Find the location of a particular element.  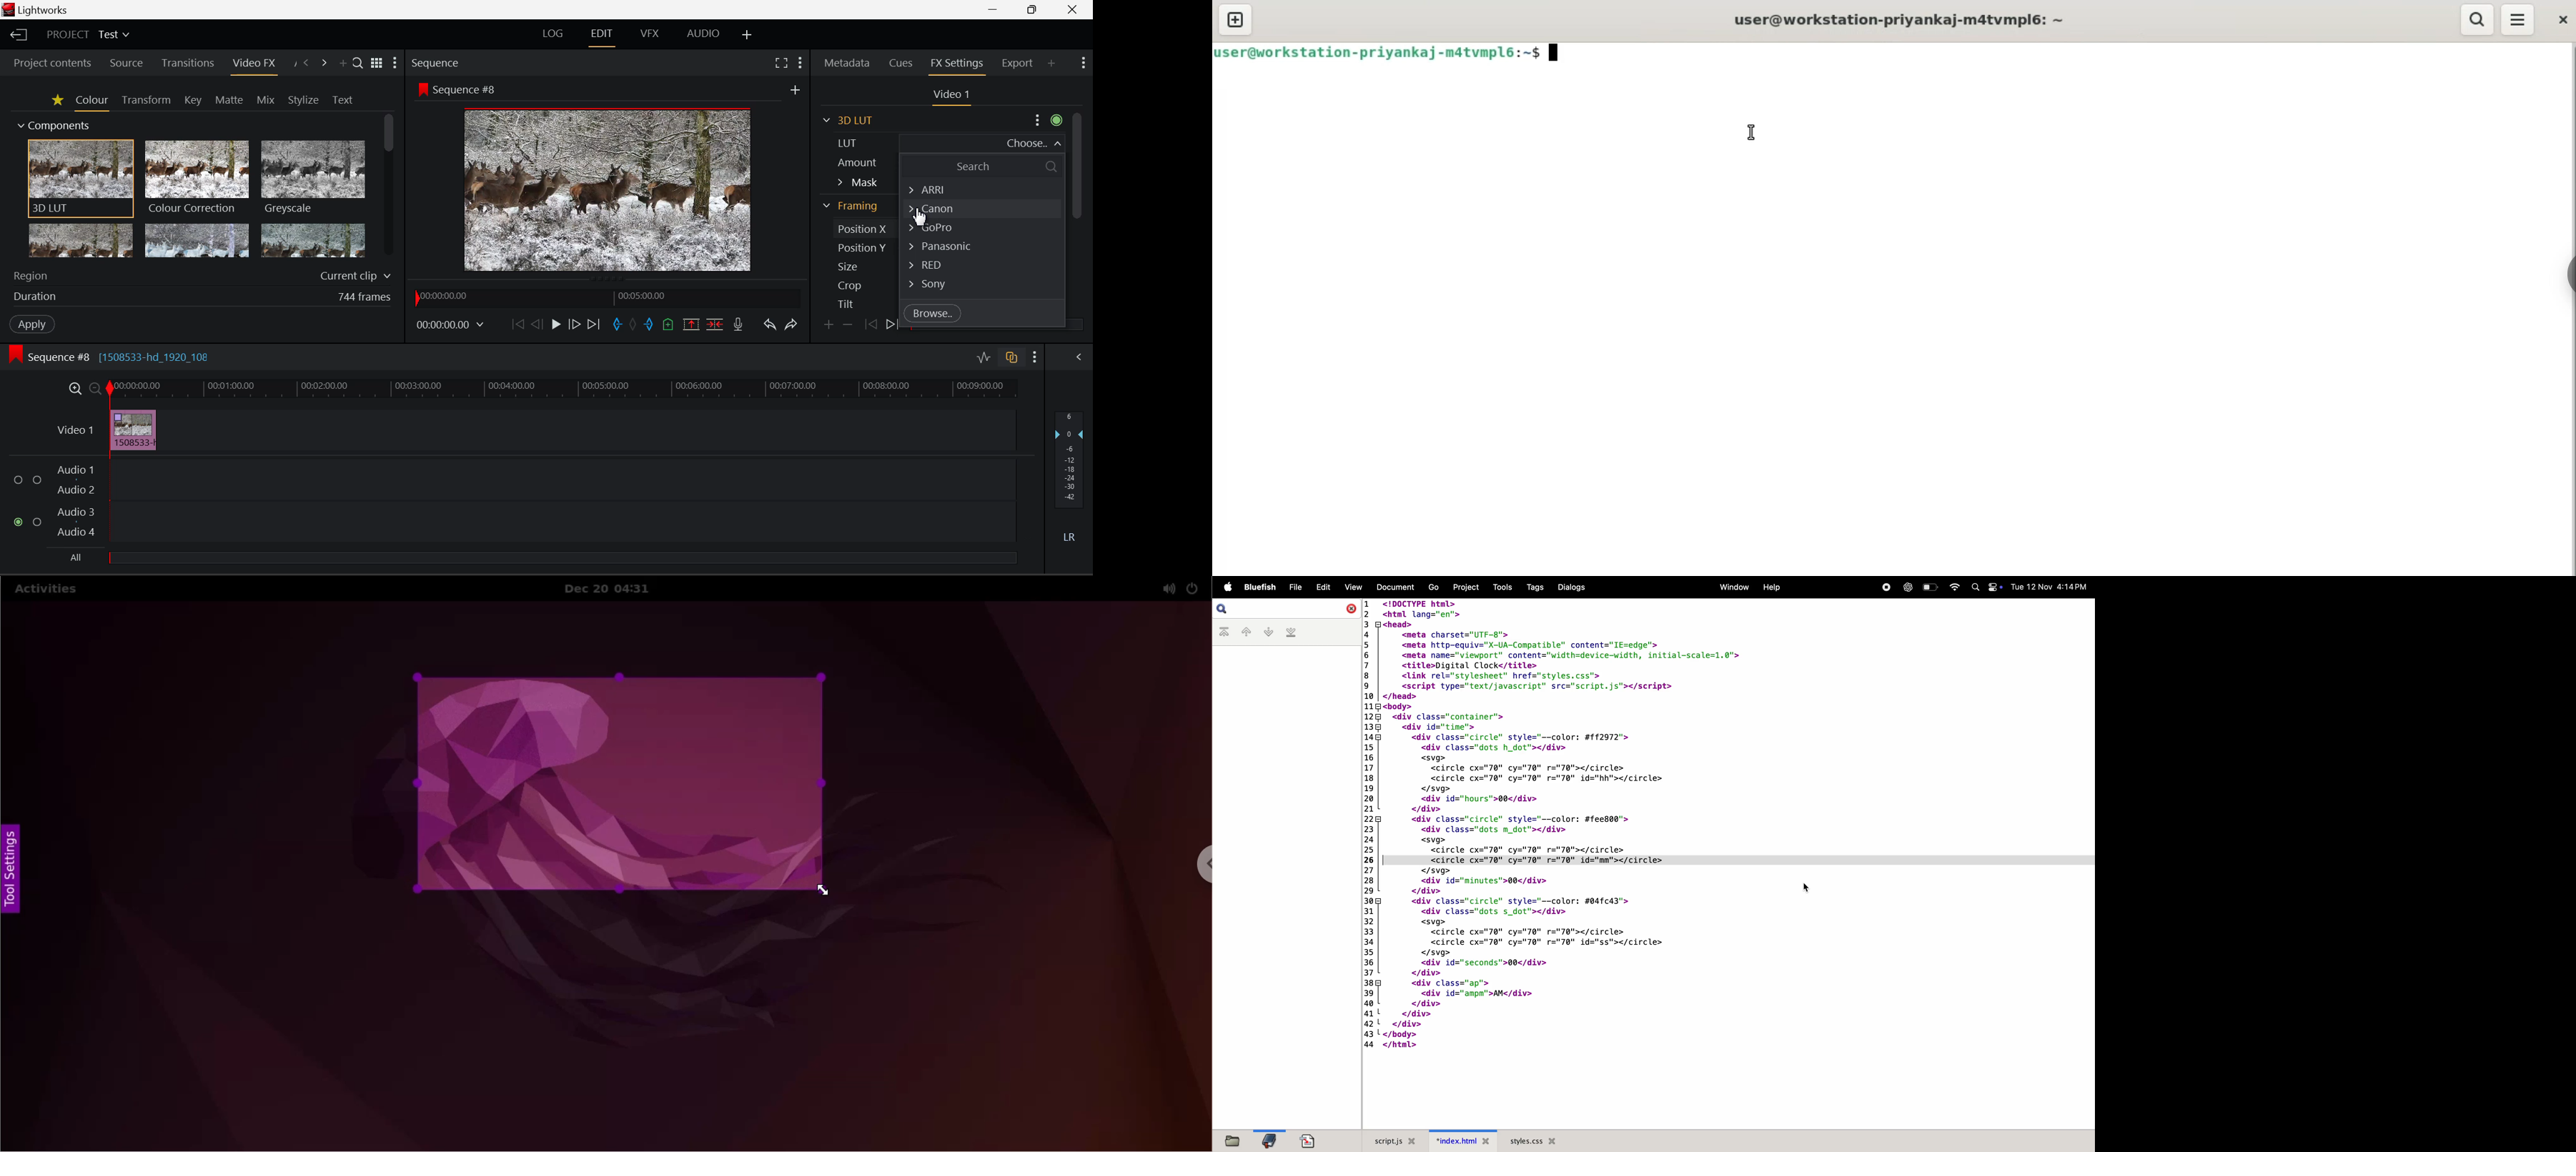

Glow is located at coordinates (81, 242).